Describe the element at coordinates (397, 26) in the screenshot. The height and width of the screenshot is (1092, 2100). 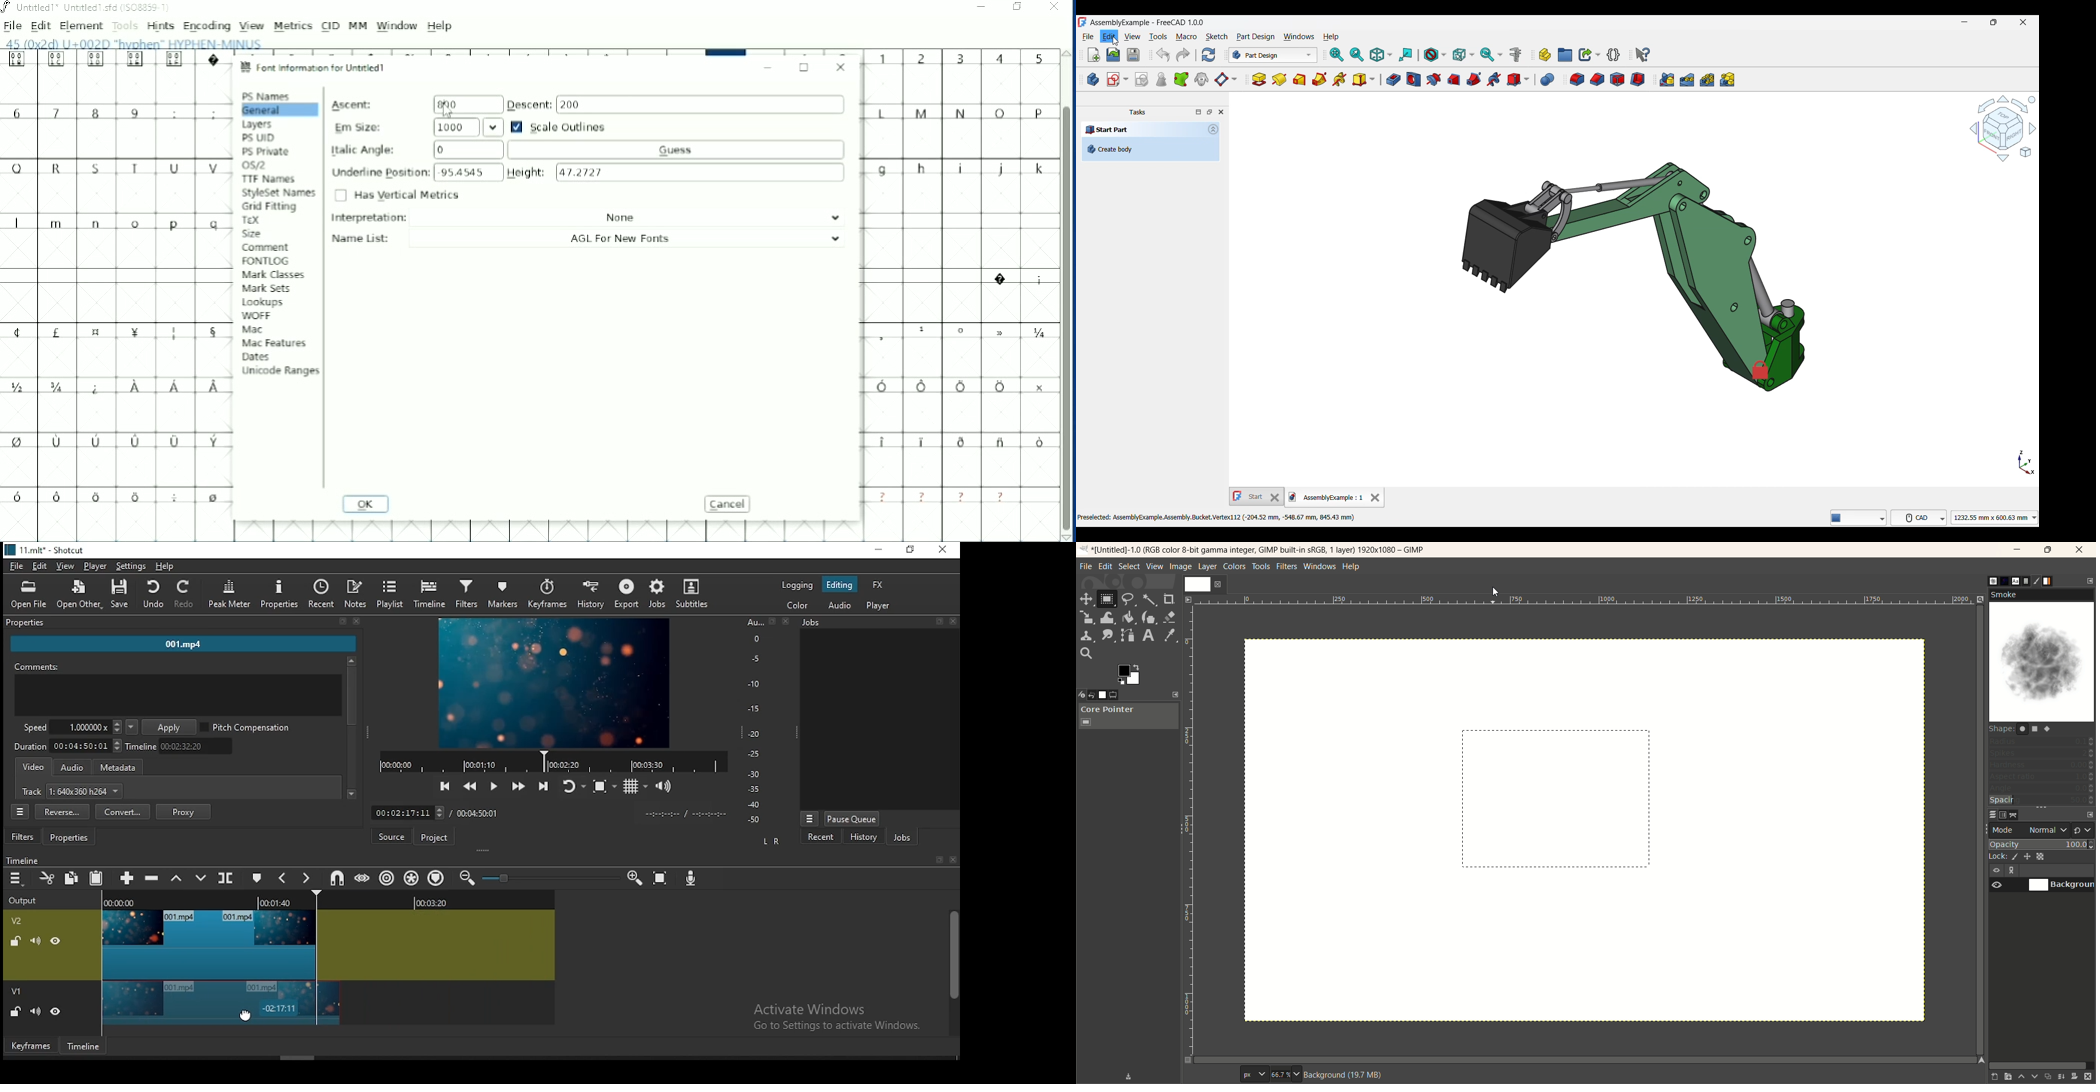
I see `Window` at that location.